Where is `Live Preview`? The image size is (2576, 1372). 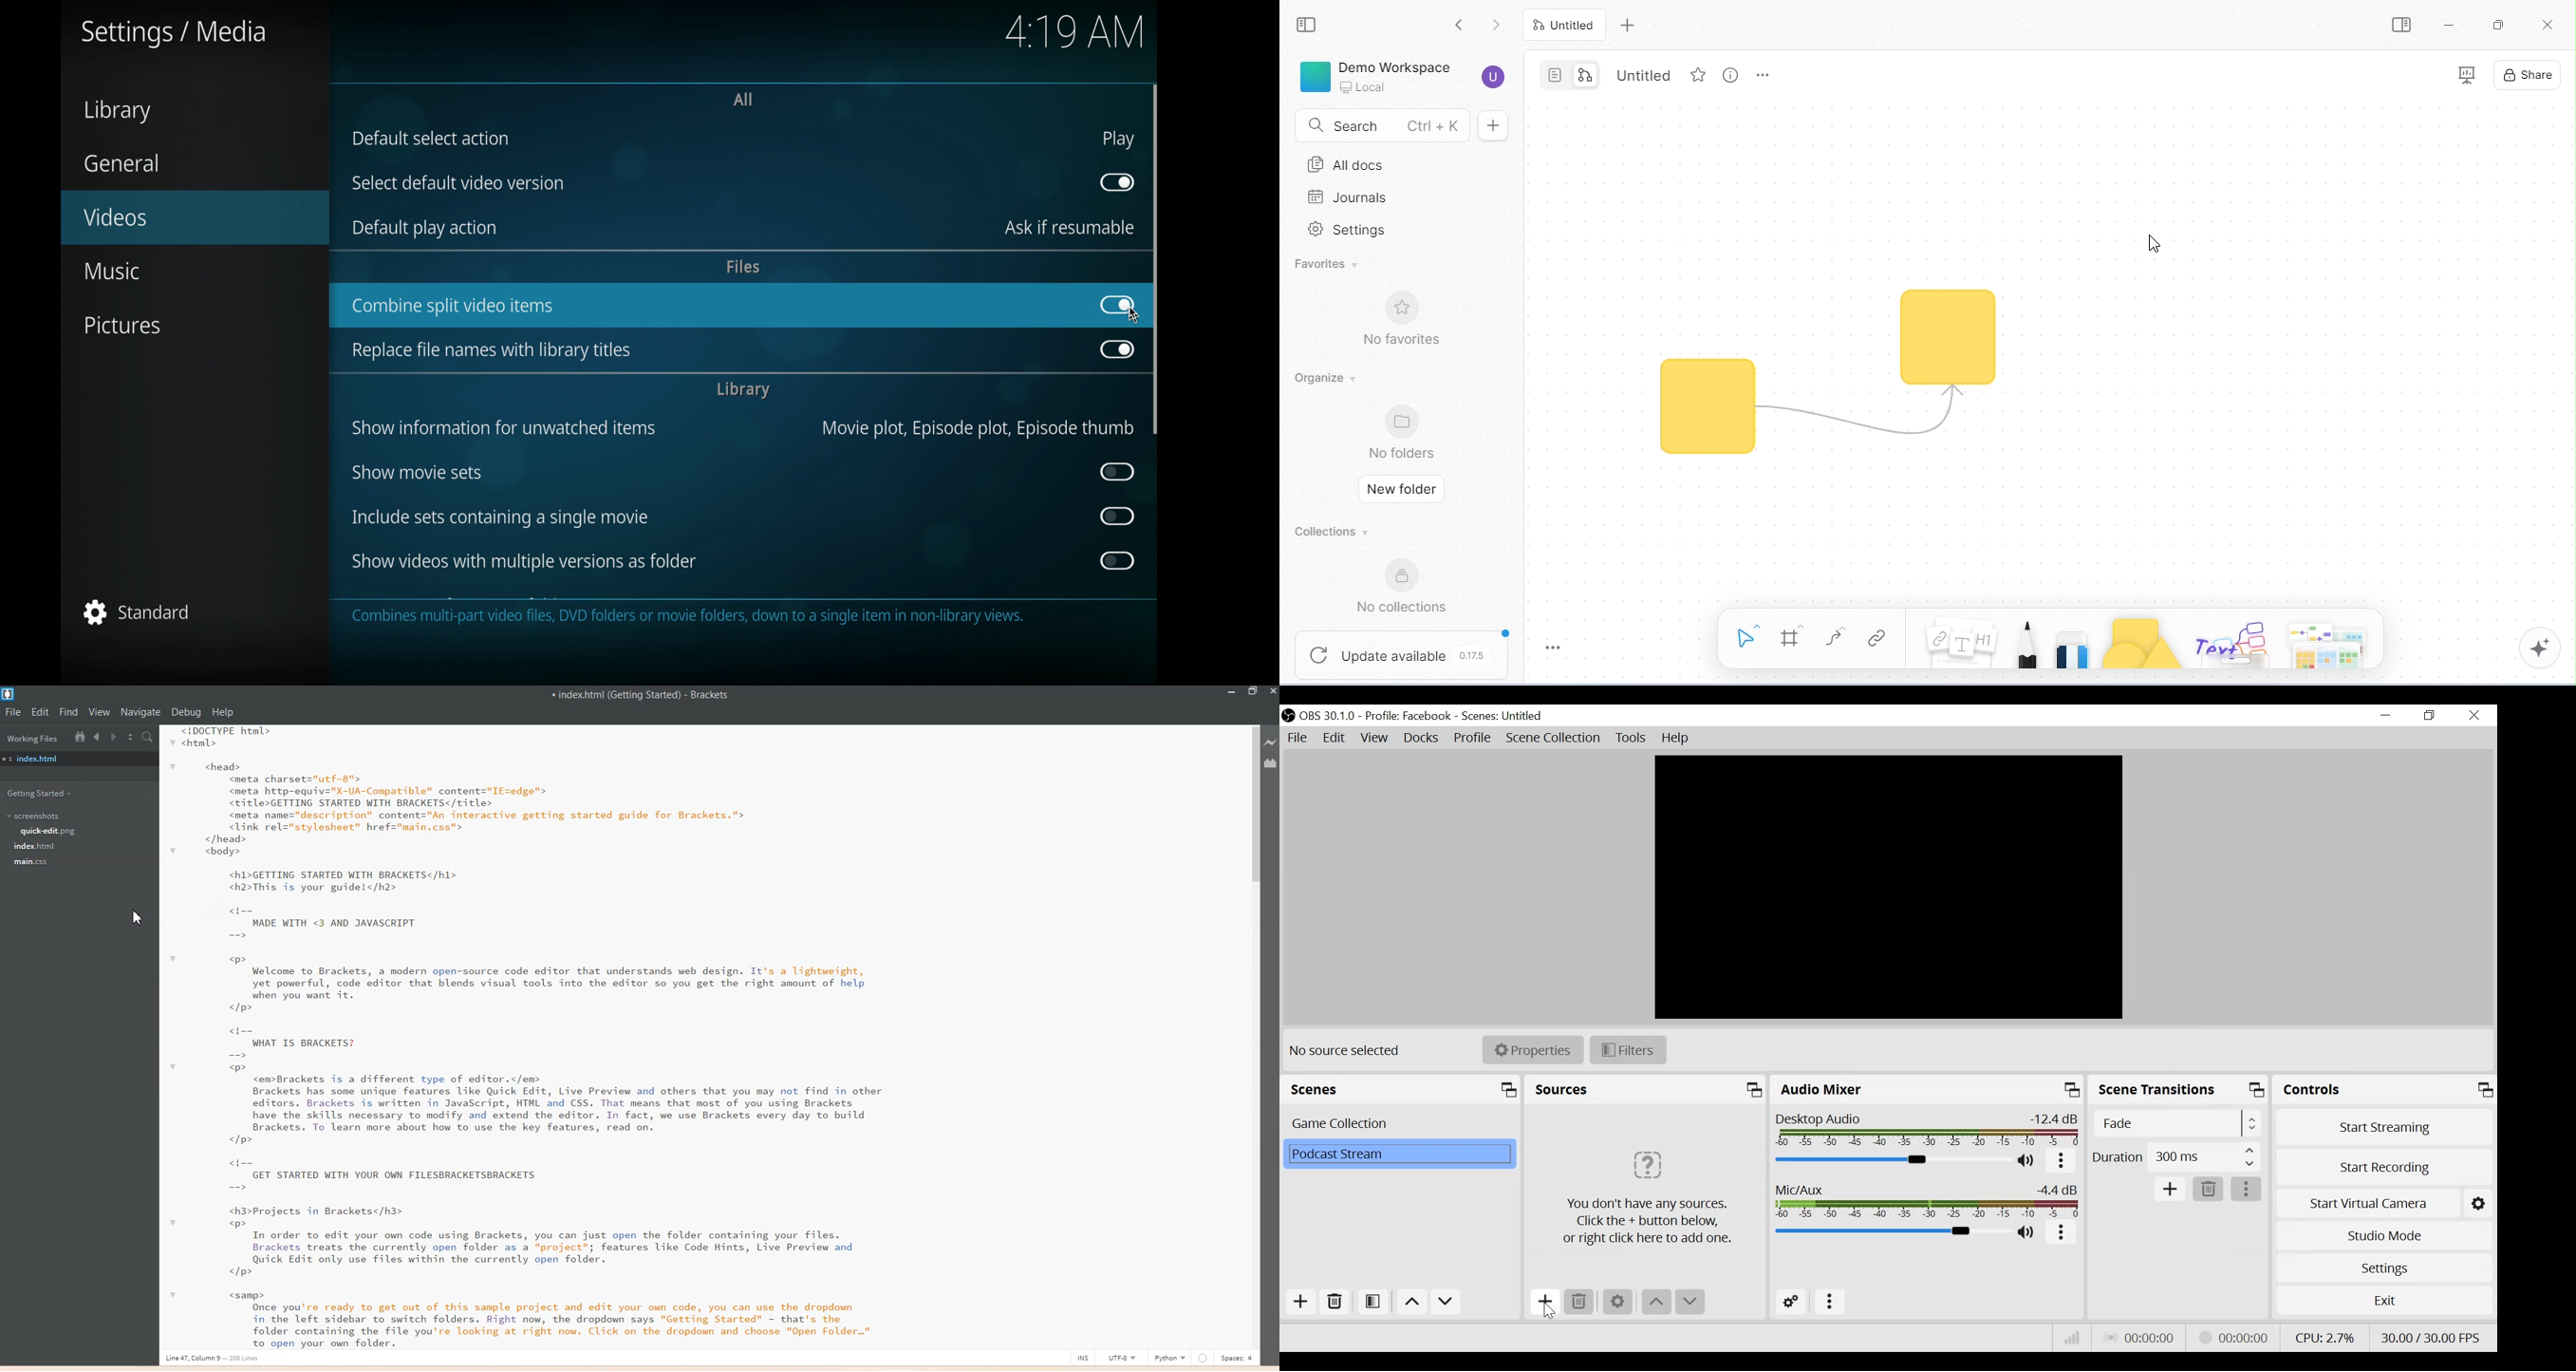 Live Preview is located at coordinates (1271, 743).